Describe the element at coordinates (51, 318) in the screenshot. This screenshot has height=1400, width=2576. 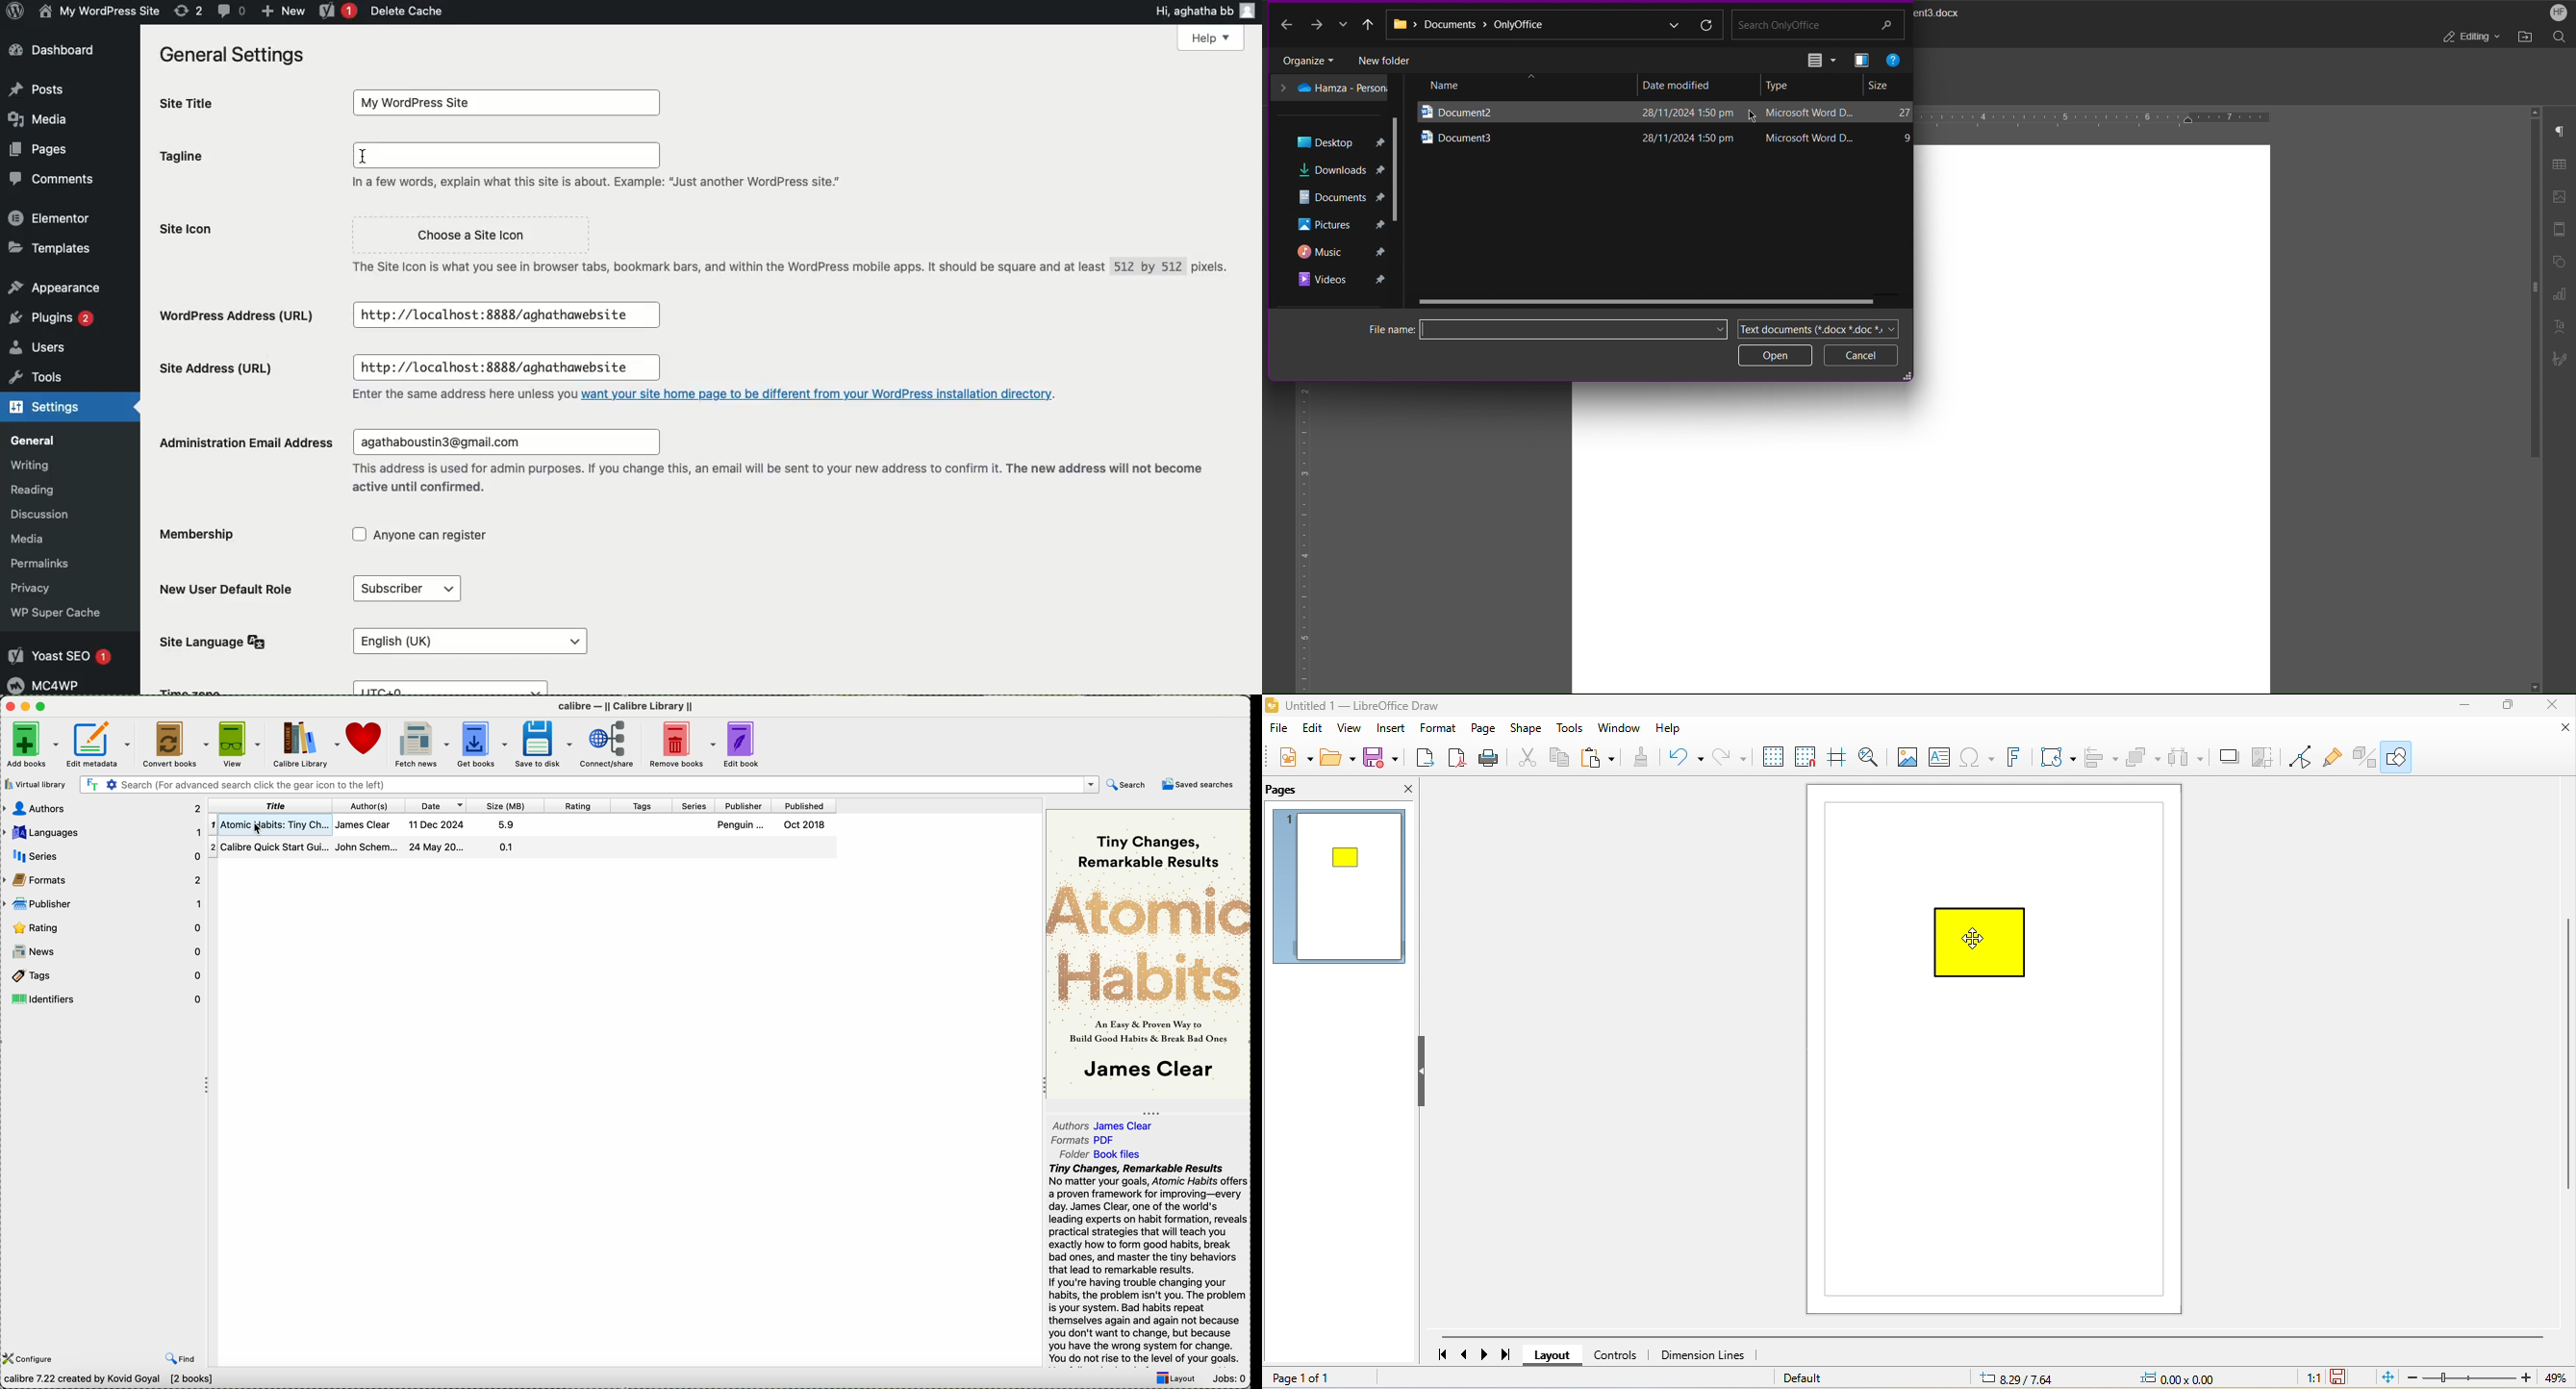
I see `Plugins 2` at that location.